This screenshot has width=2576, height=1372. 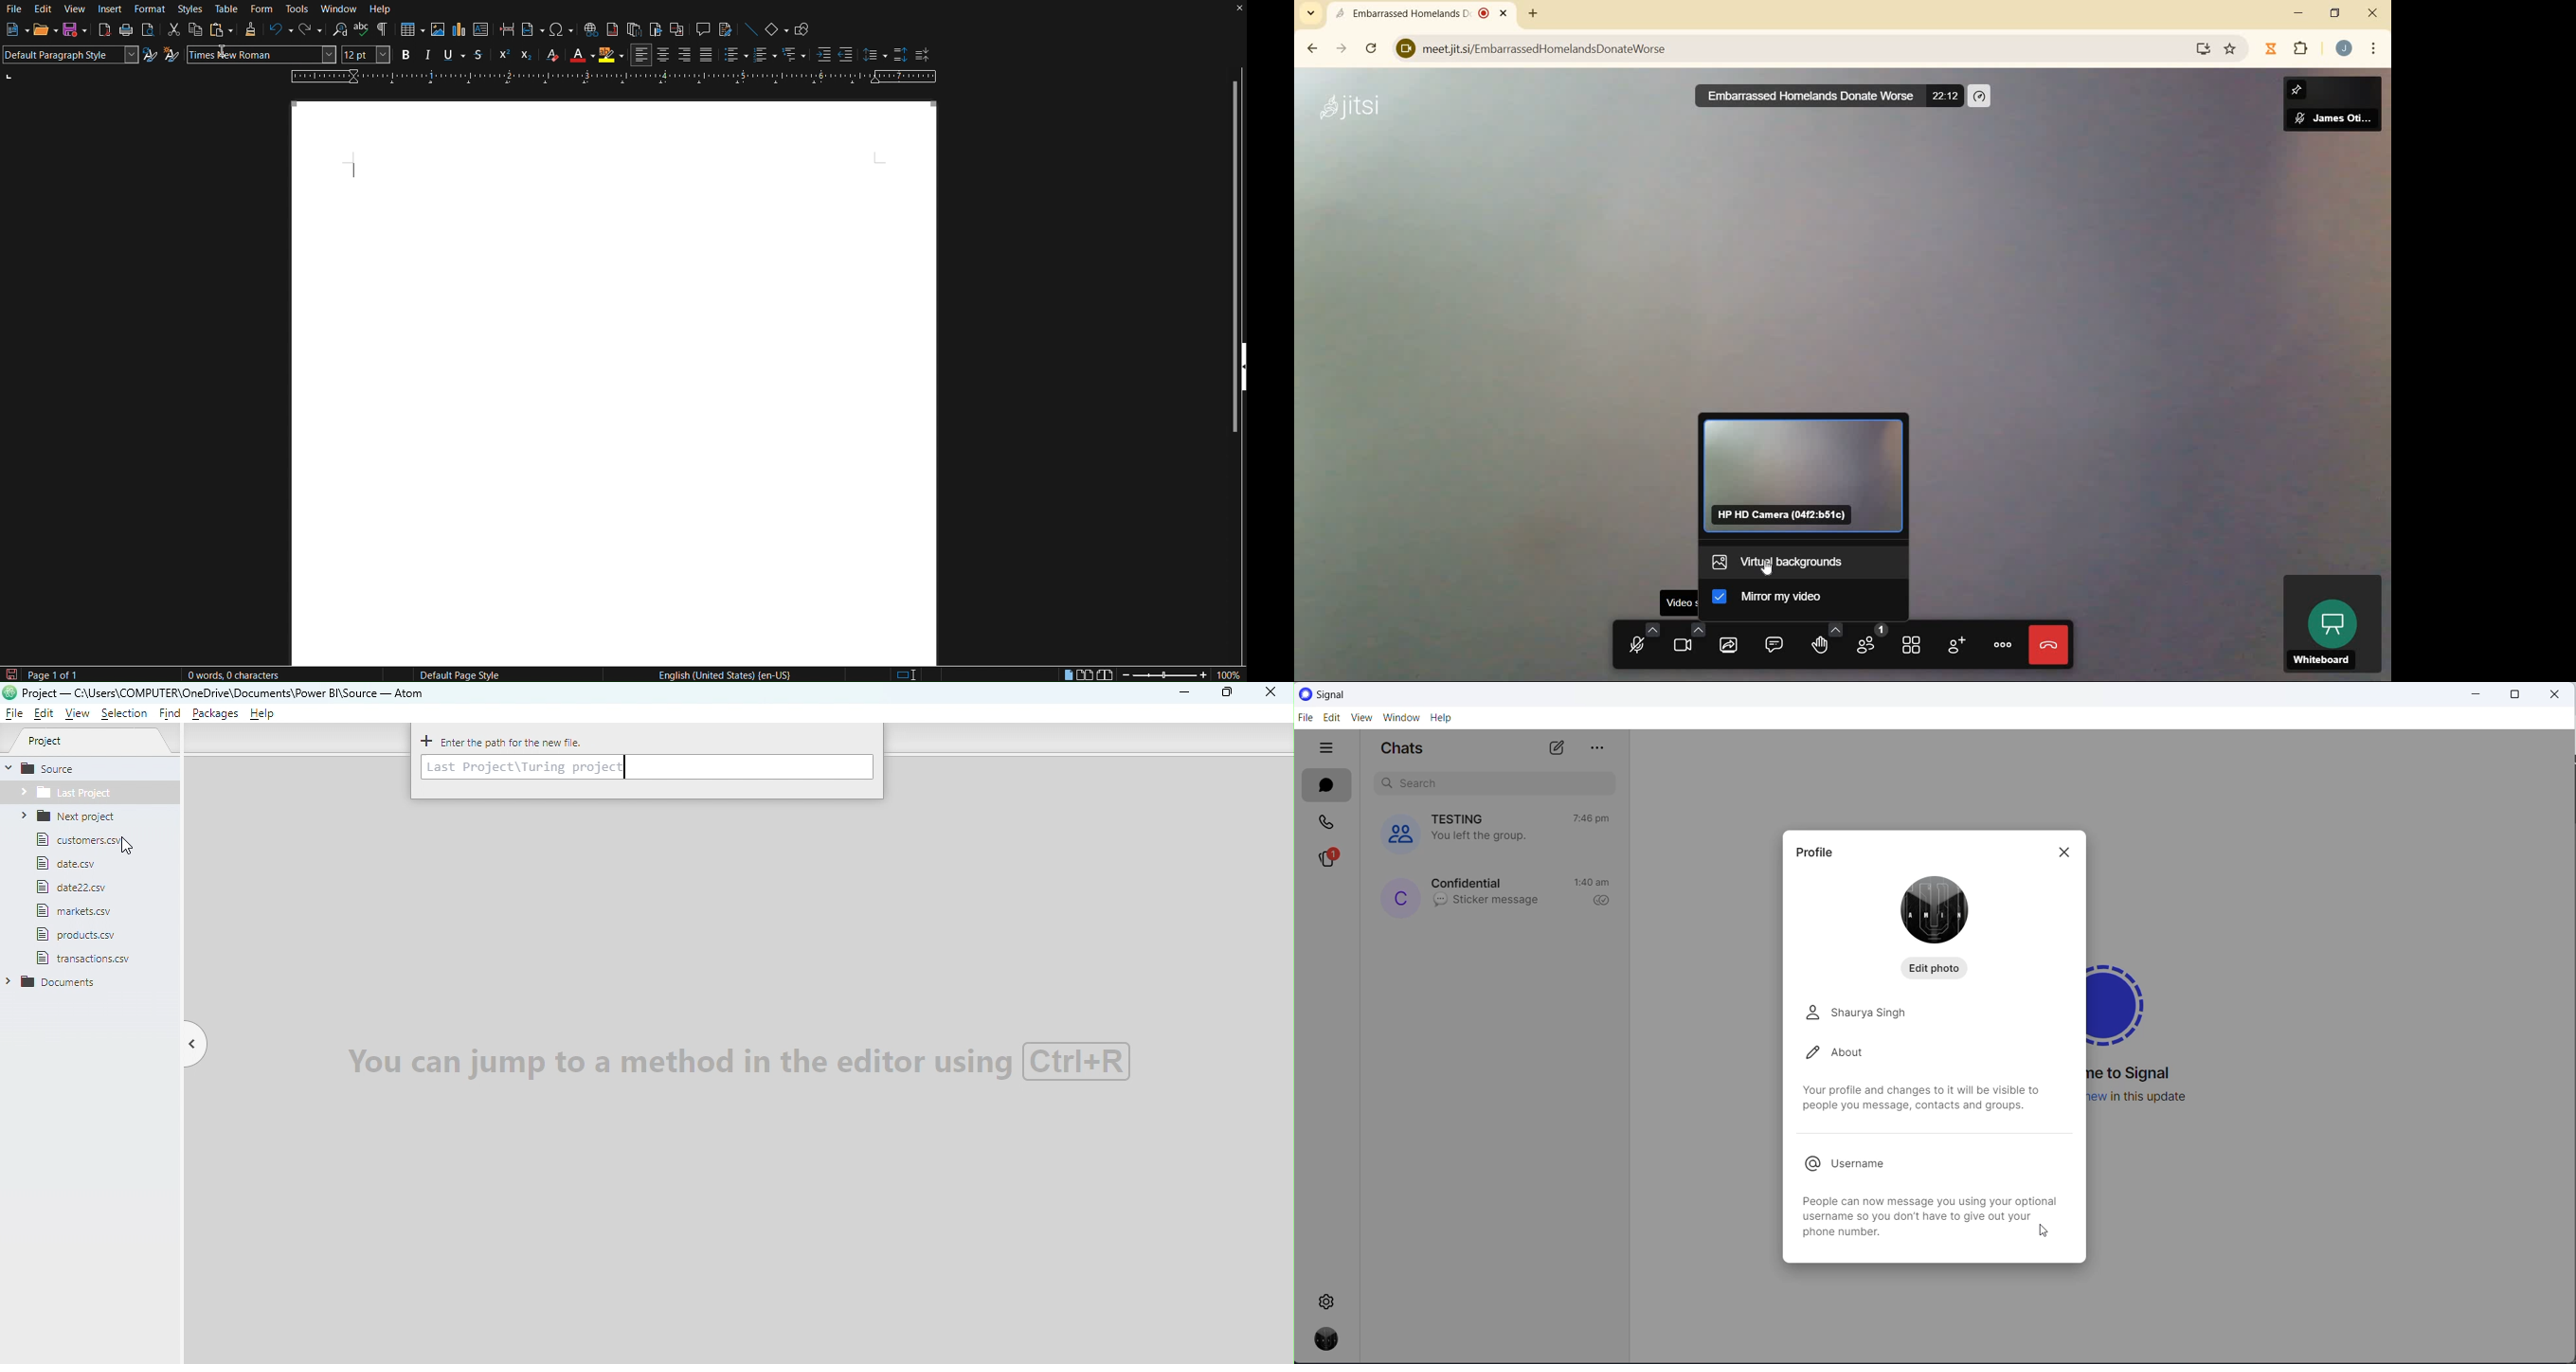 I want to click on Left Align, so click(x=642, y=55).